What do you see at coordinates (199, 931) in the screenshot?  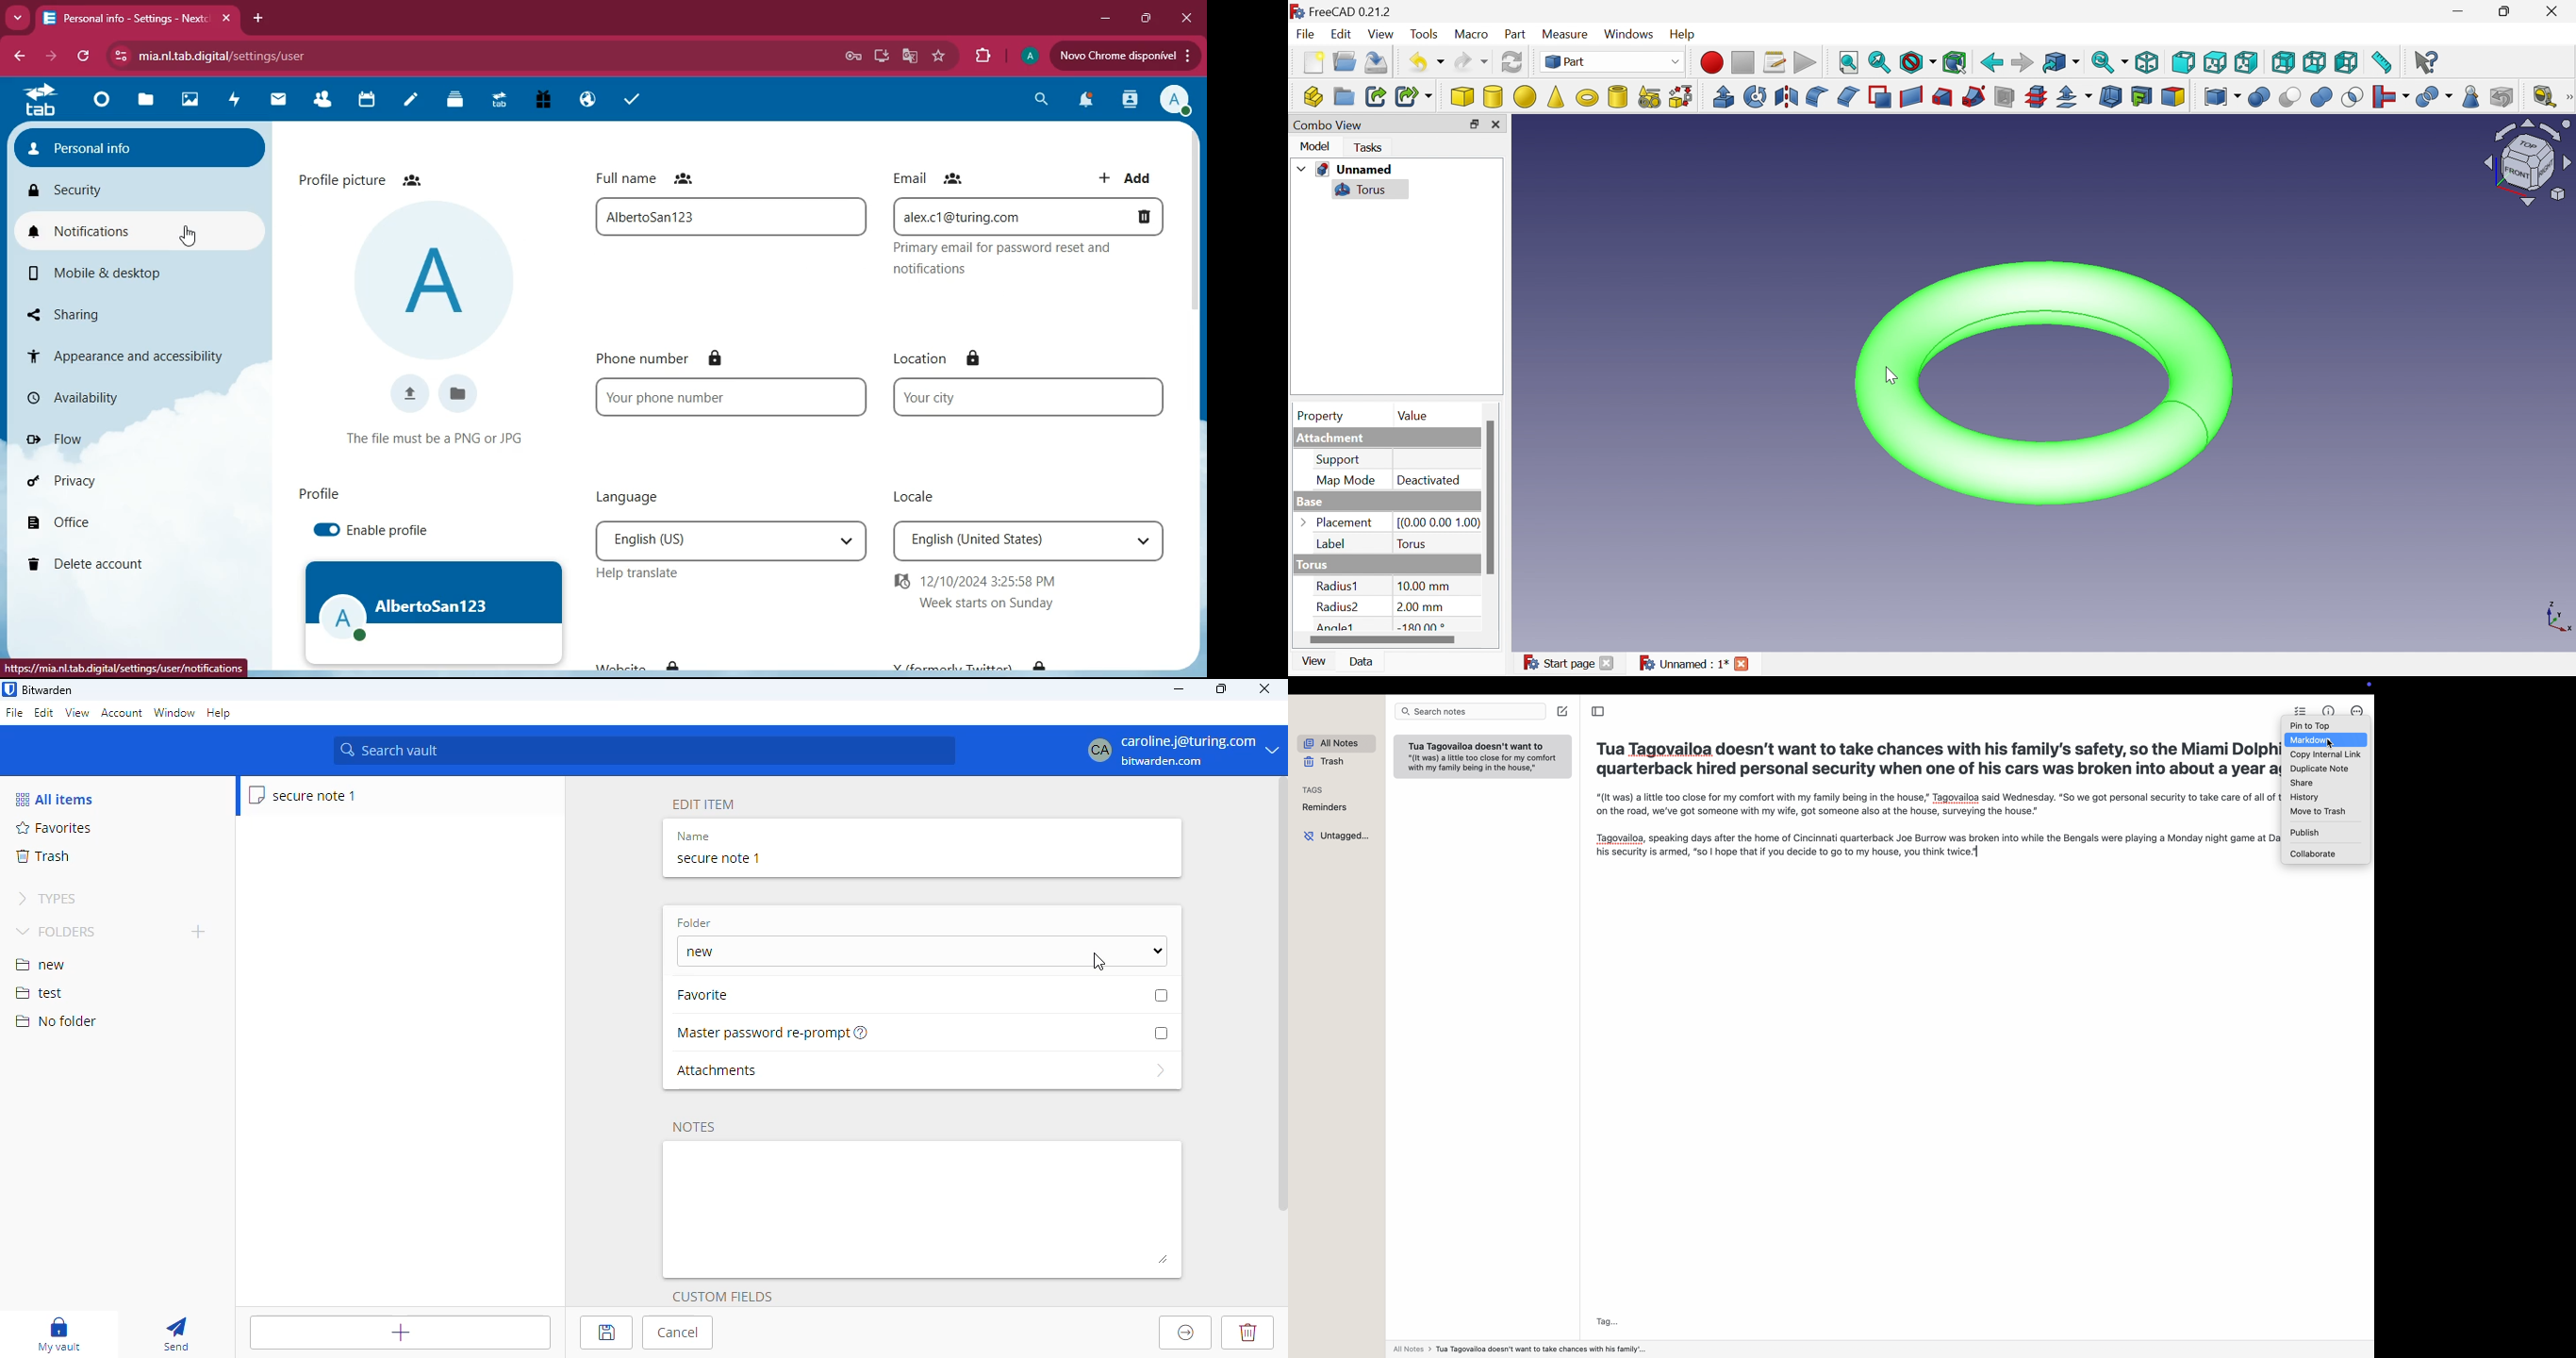 I see `add` at bounding box center [199, 931].